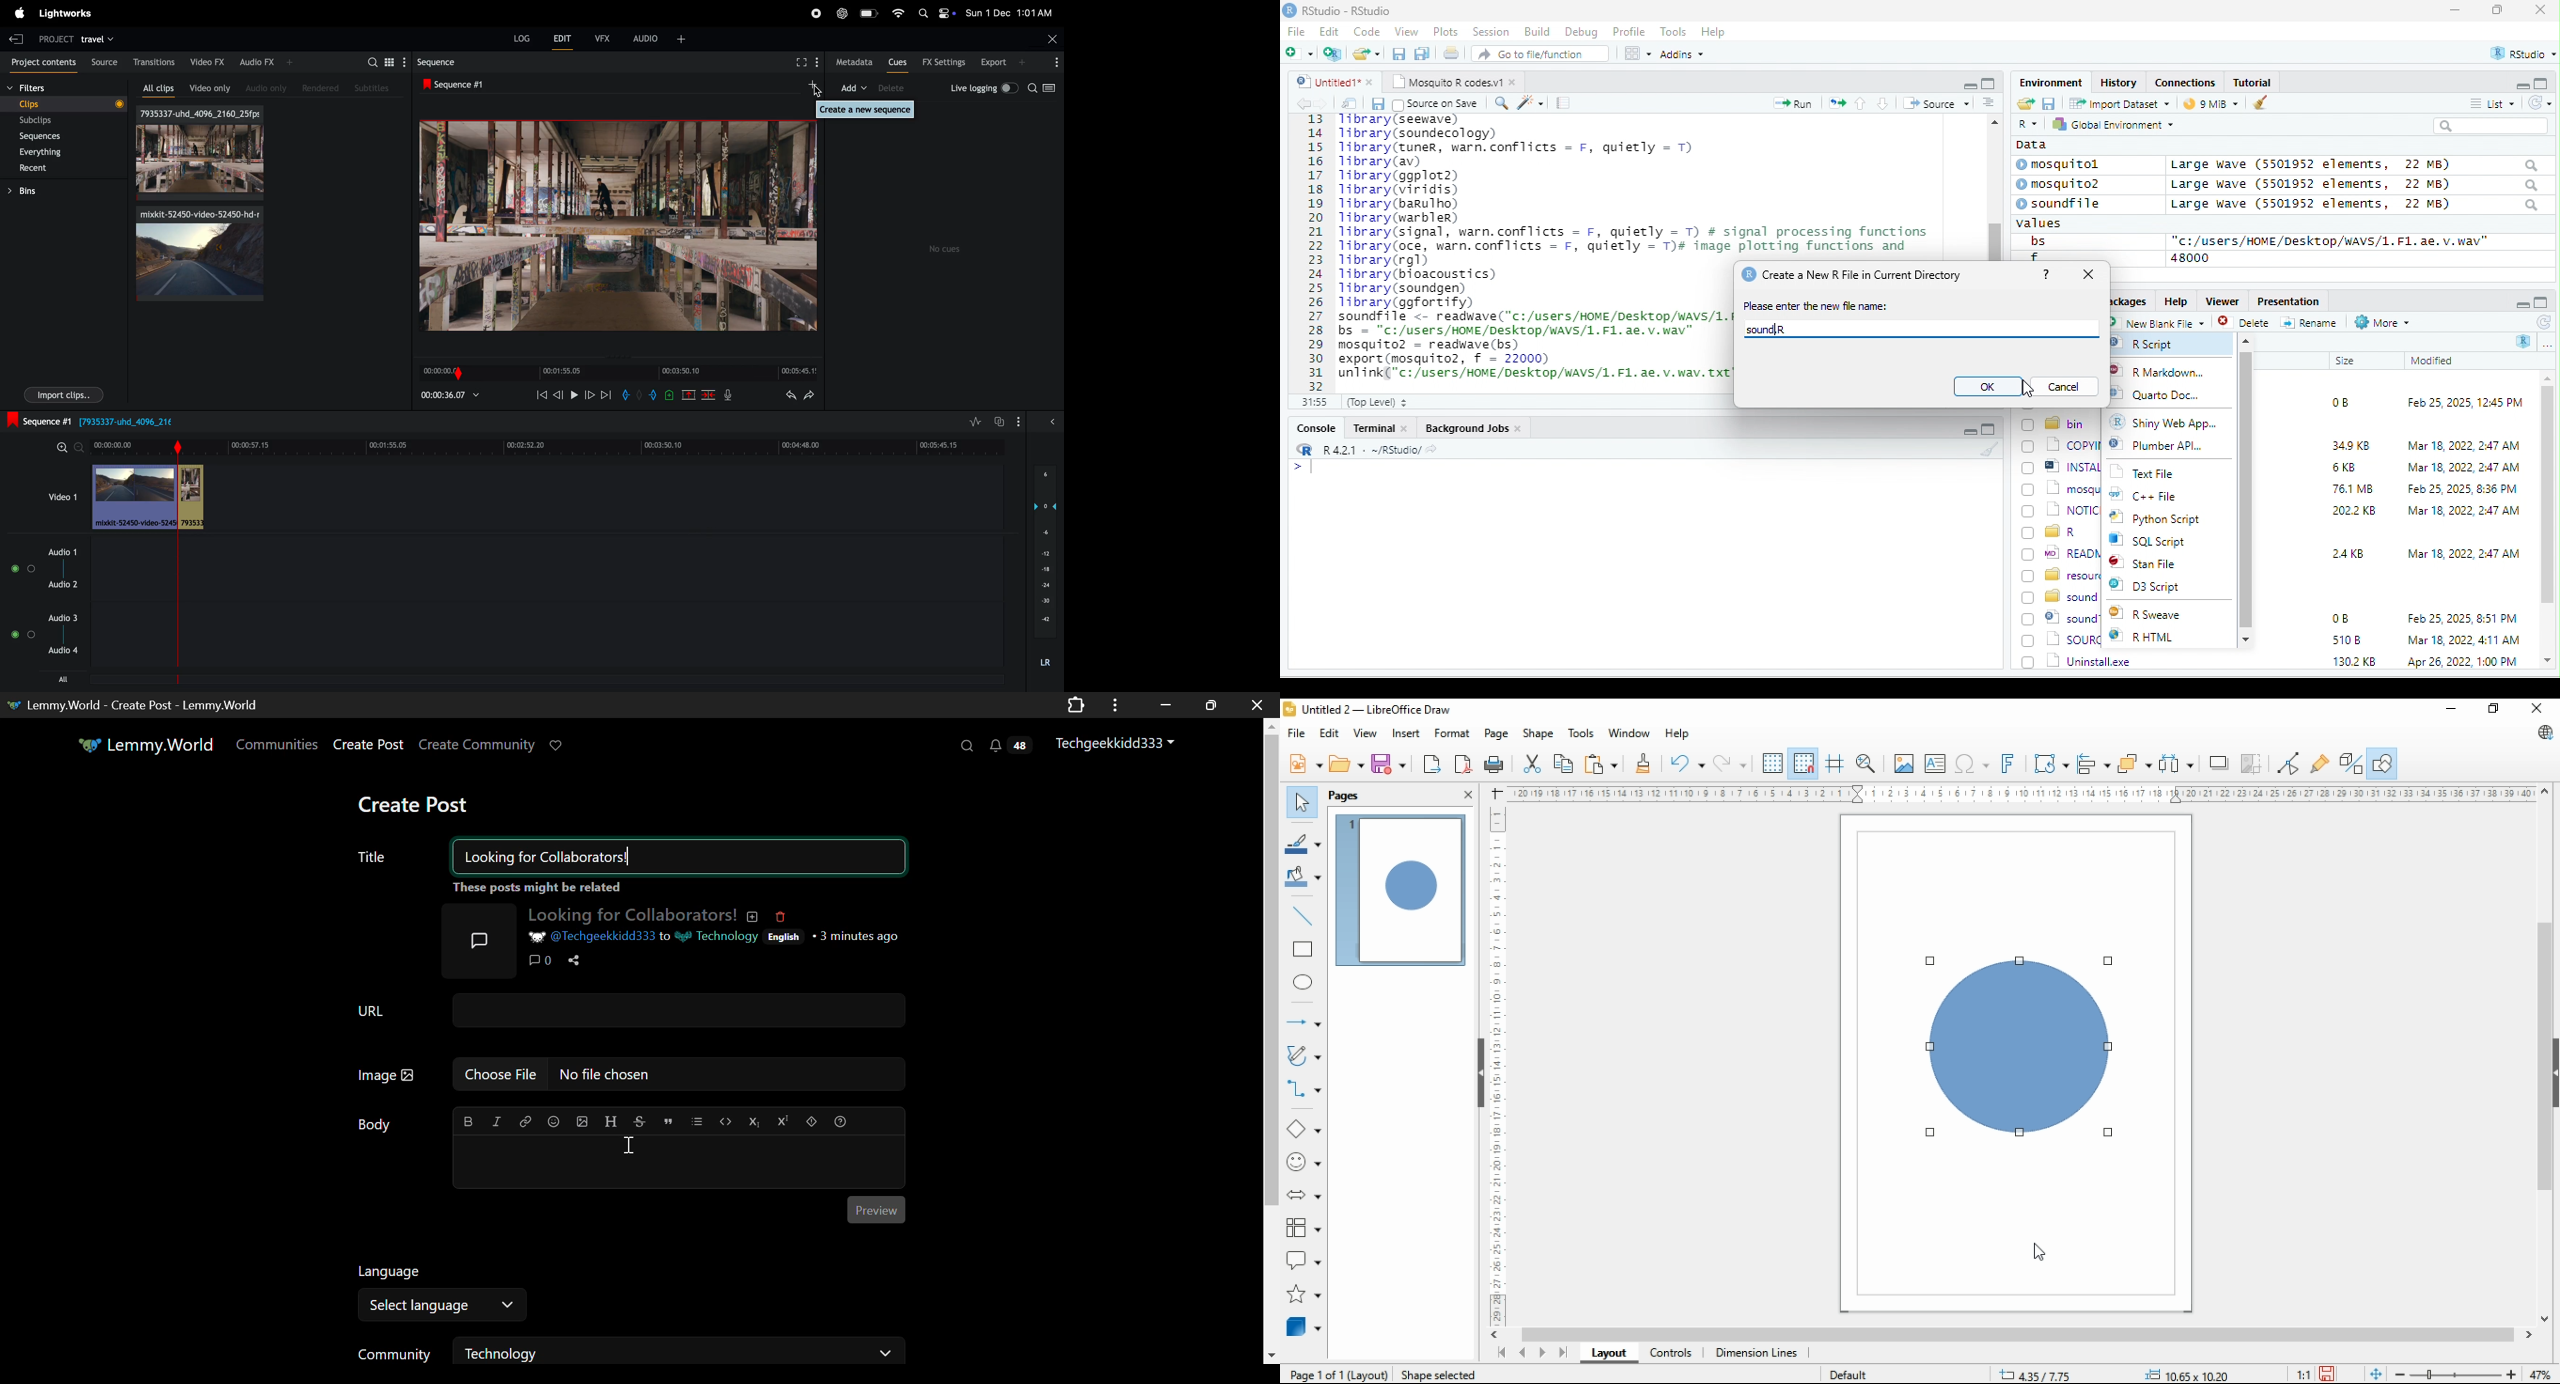  What do you see at coordinates (1833, 764) in the screenshot?
I see `helplines while moving` at bounding box center [1833, 764].